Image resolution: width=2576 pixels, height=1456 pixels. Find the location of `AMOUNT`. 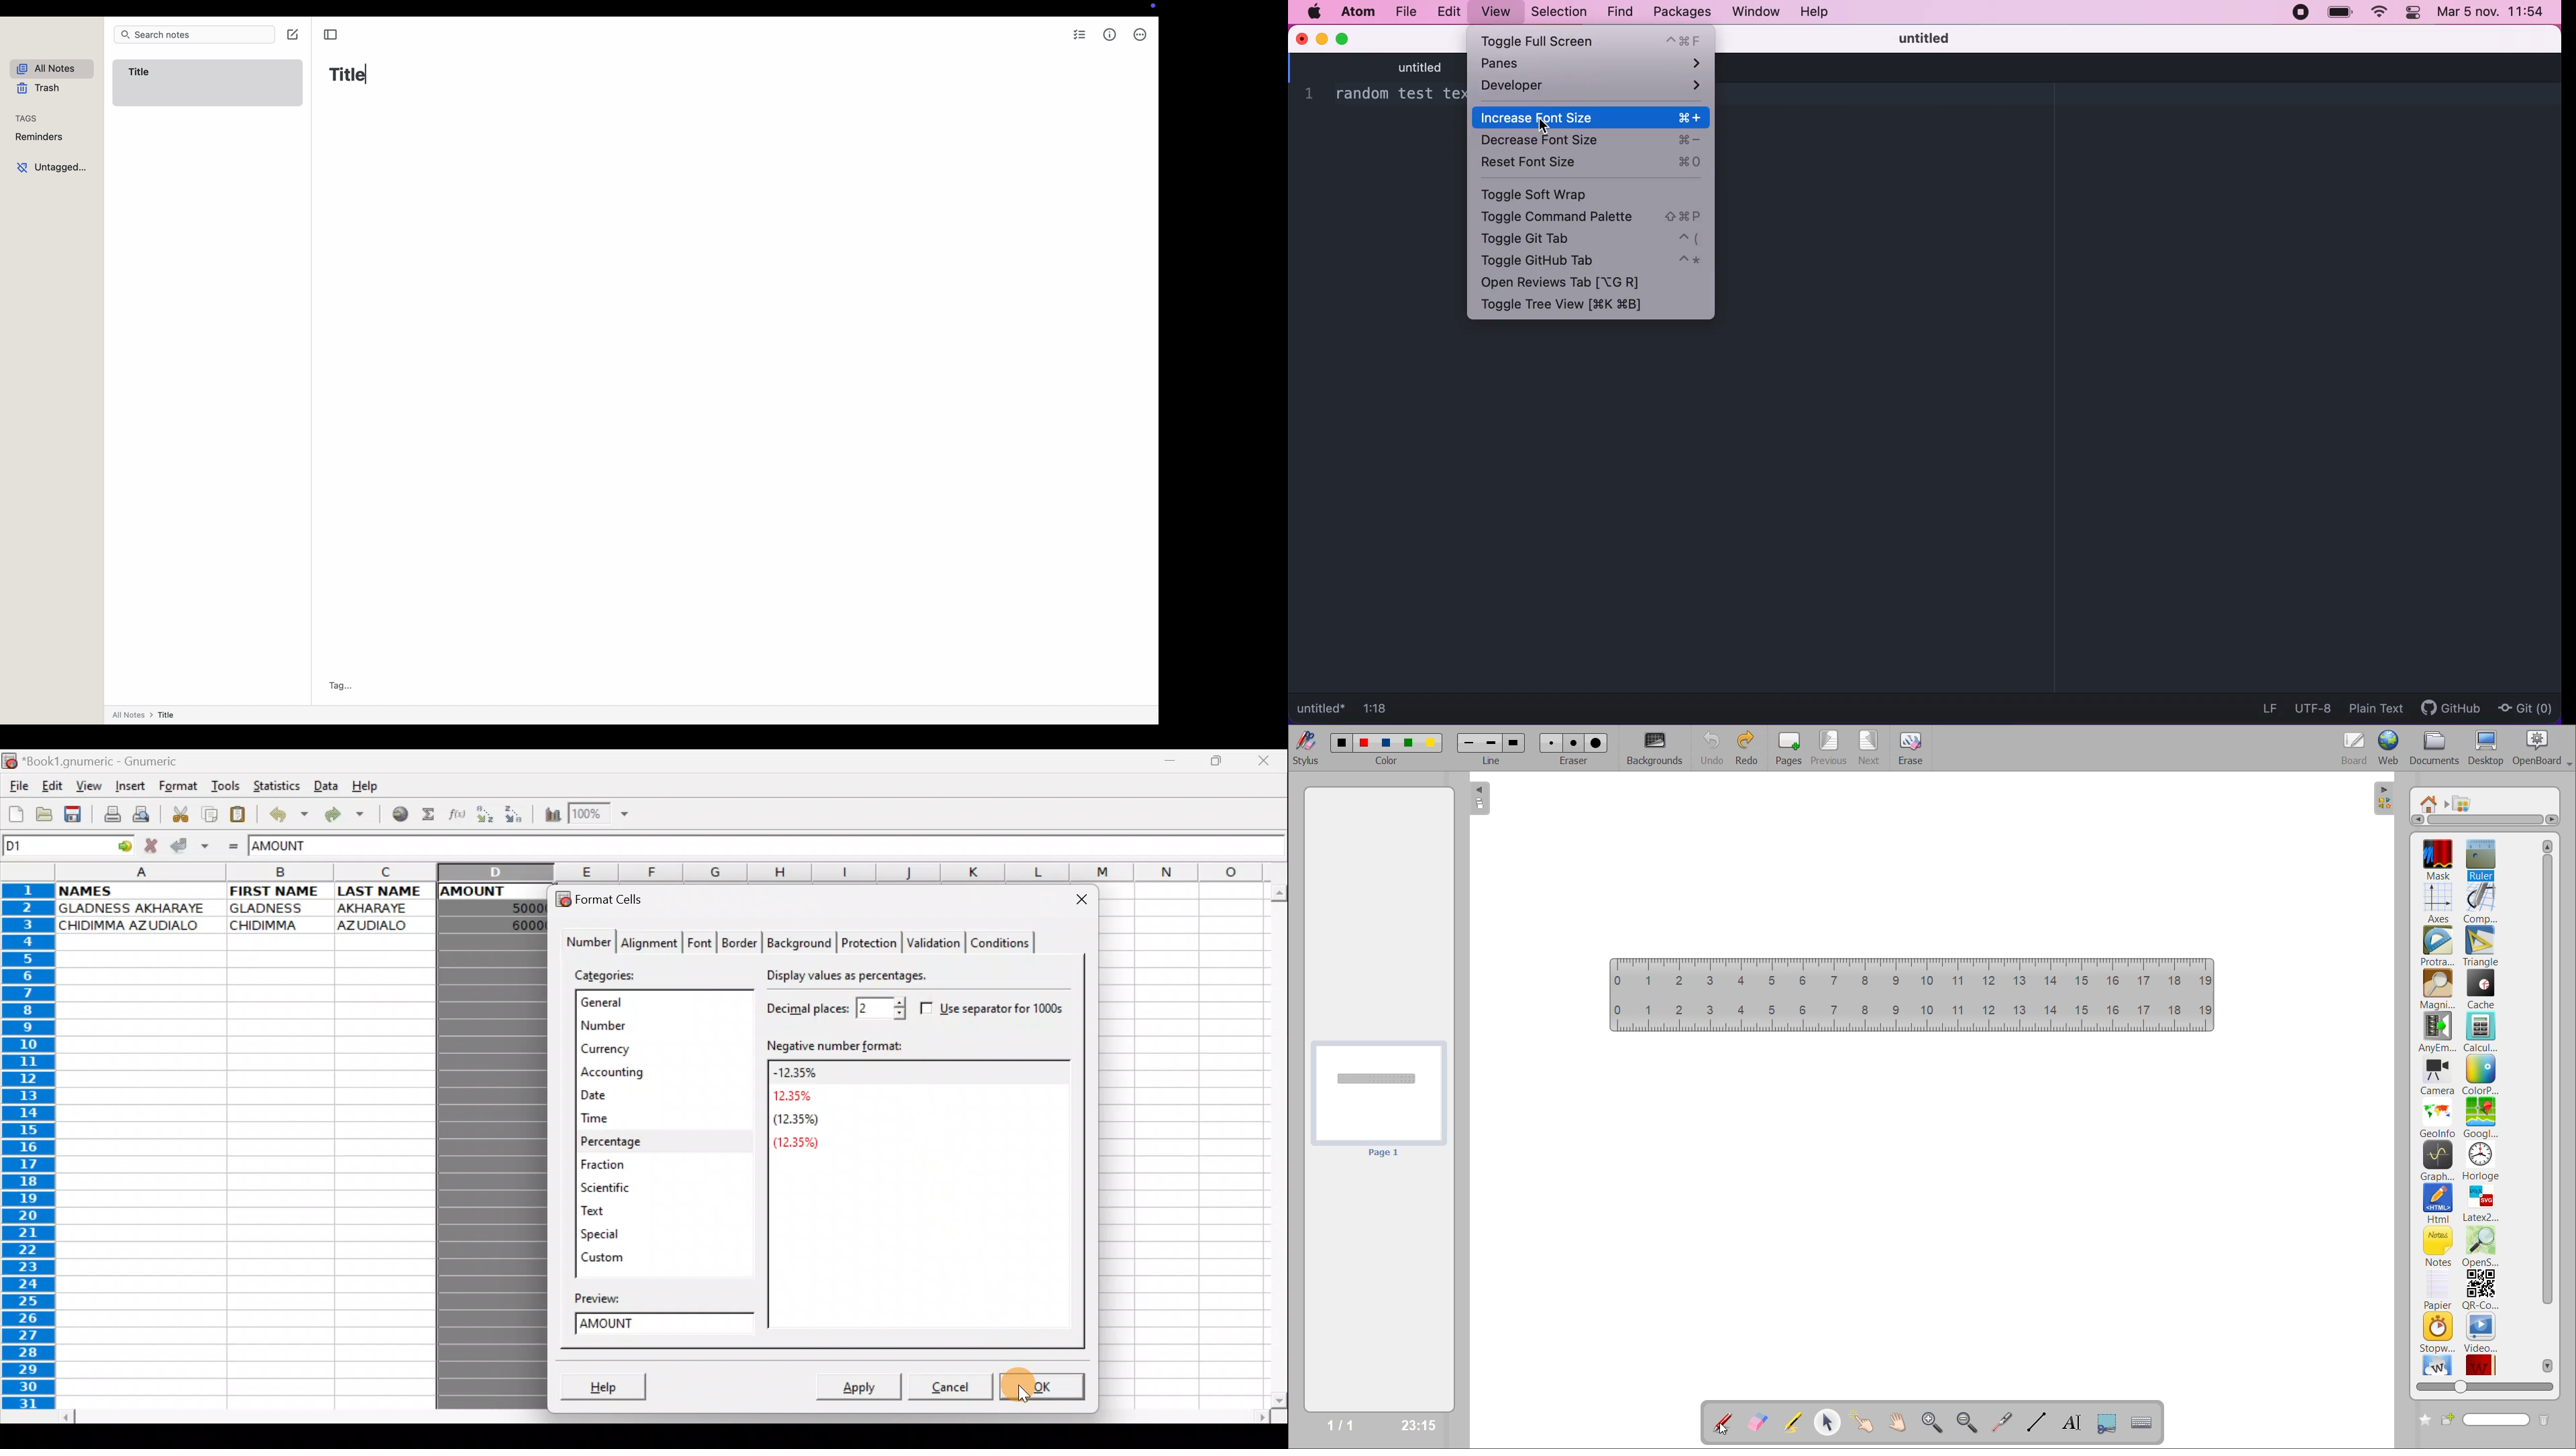

AMOUNT is located at coordinates (487, 890).